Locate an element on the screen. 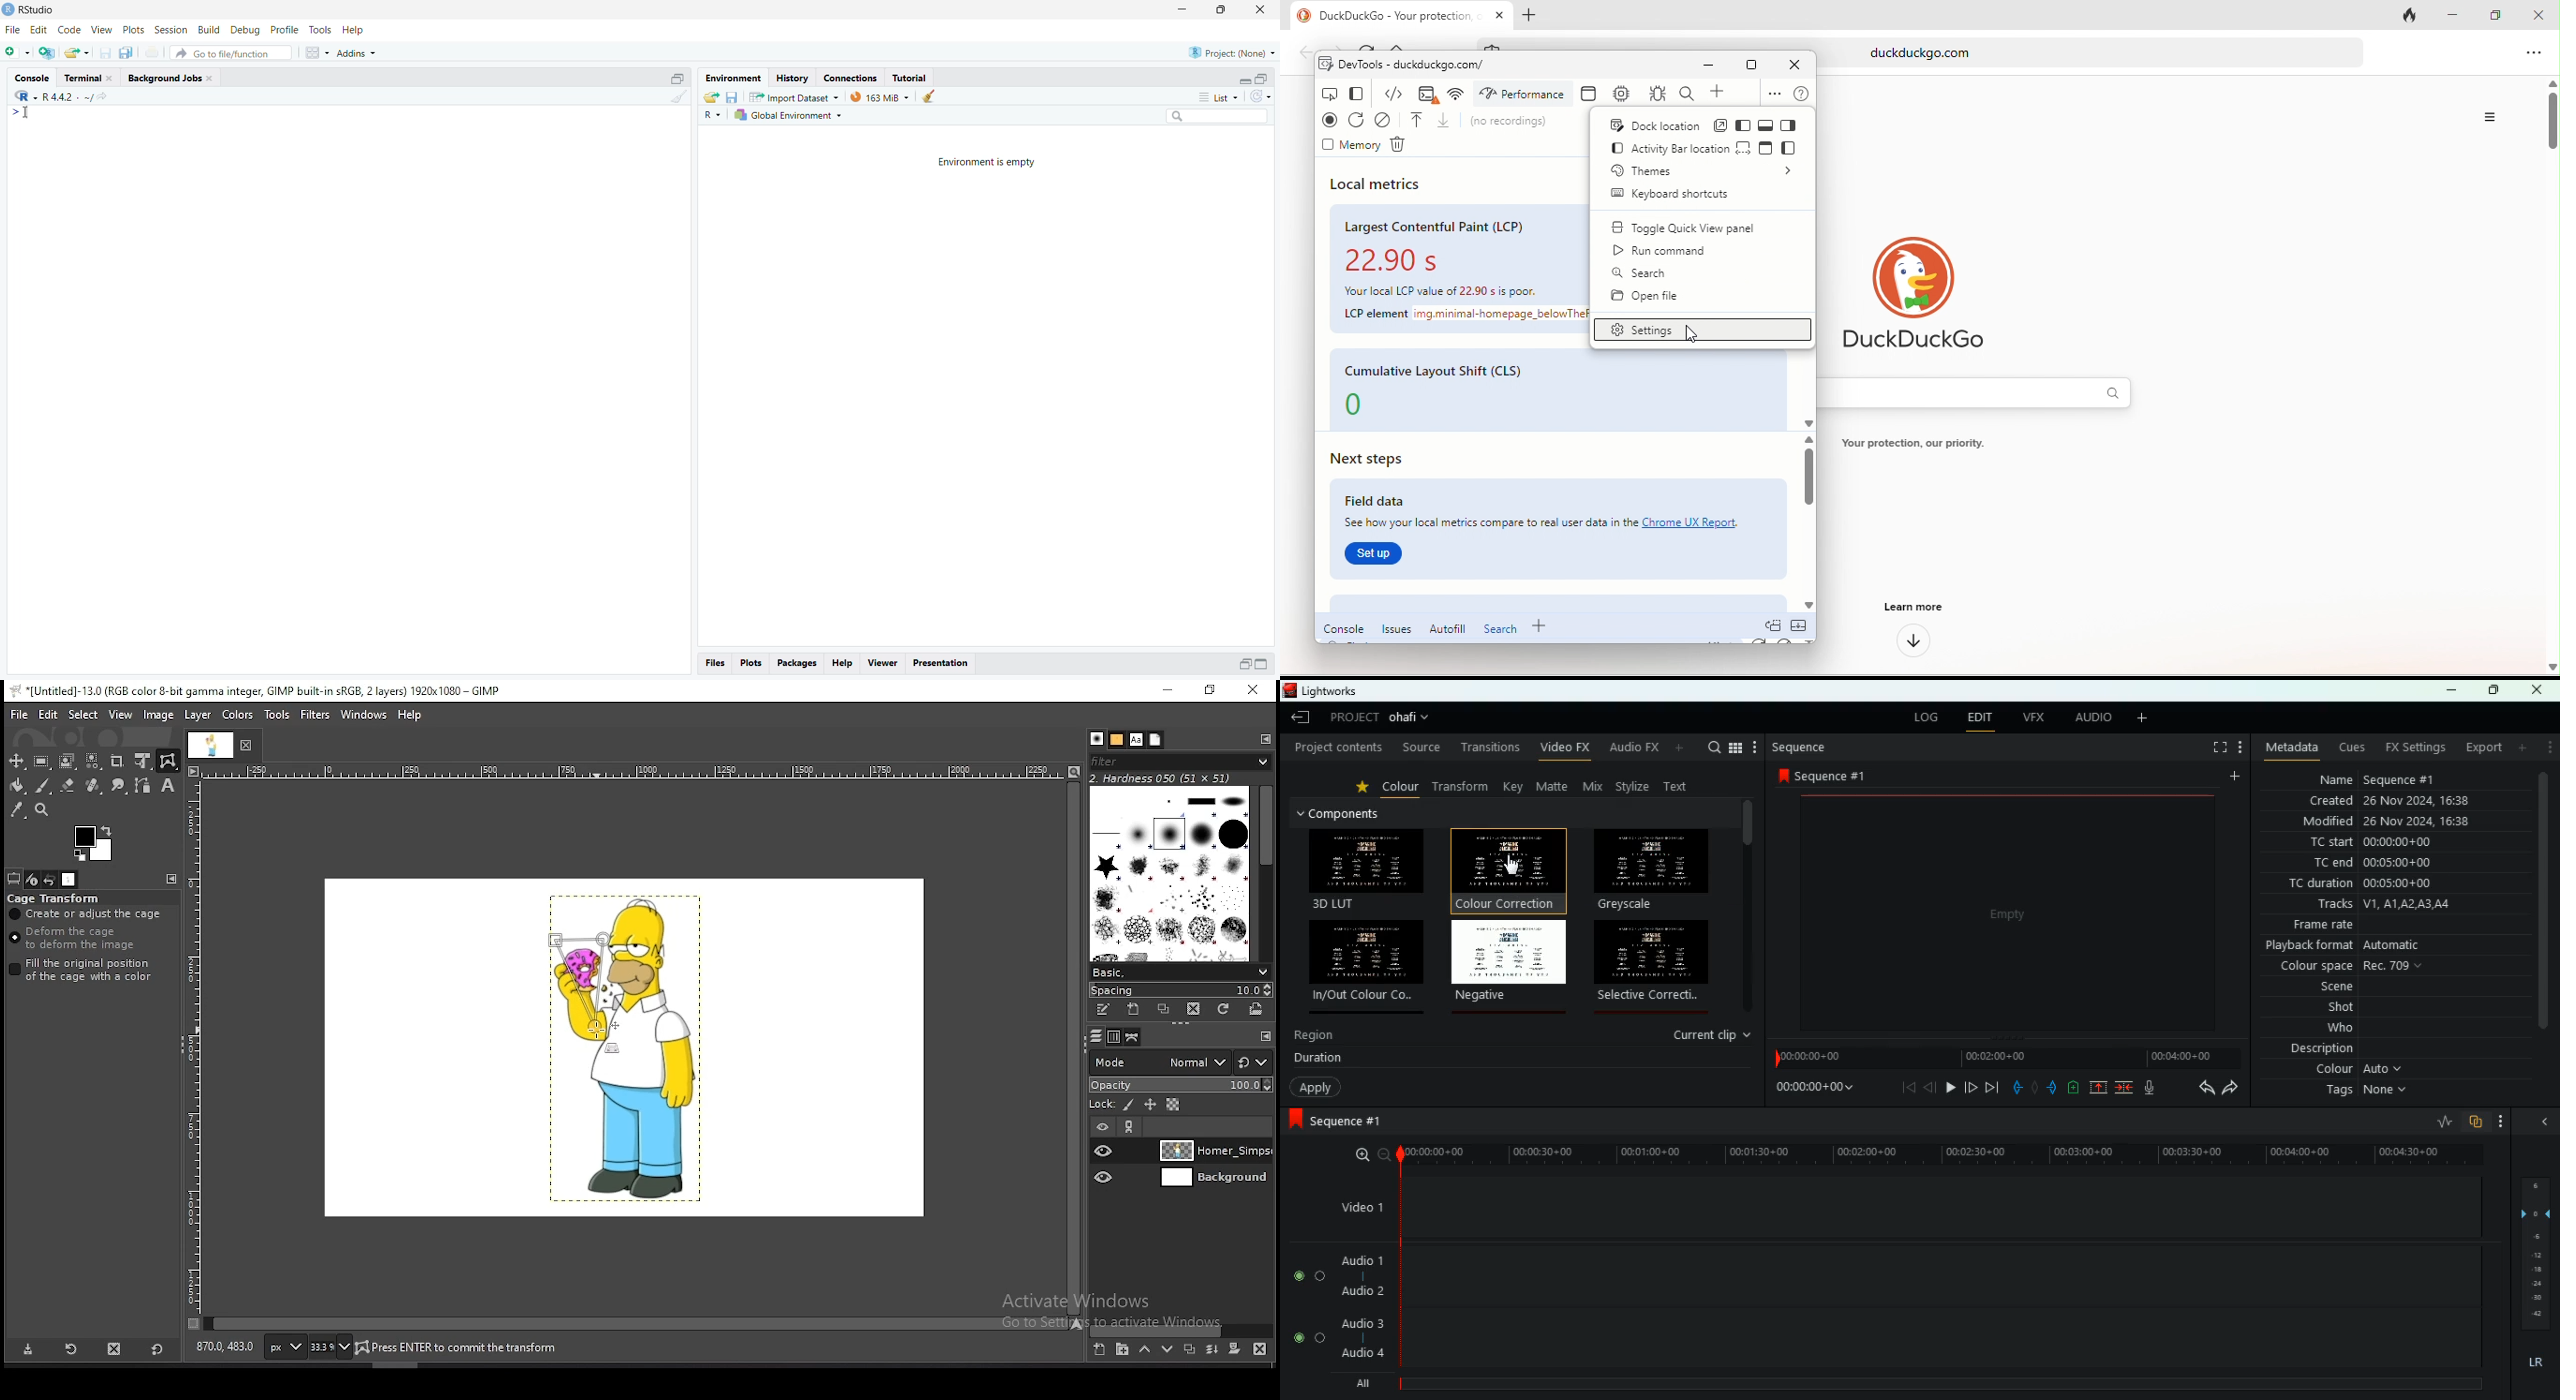 The width and height of the screenshot is (2576, 1400). undo history is located at coordinates (50, 879).